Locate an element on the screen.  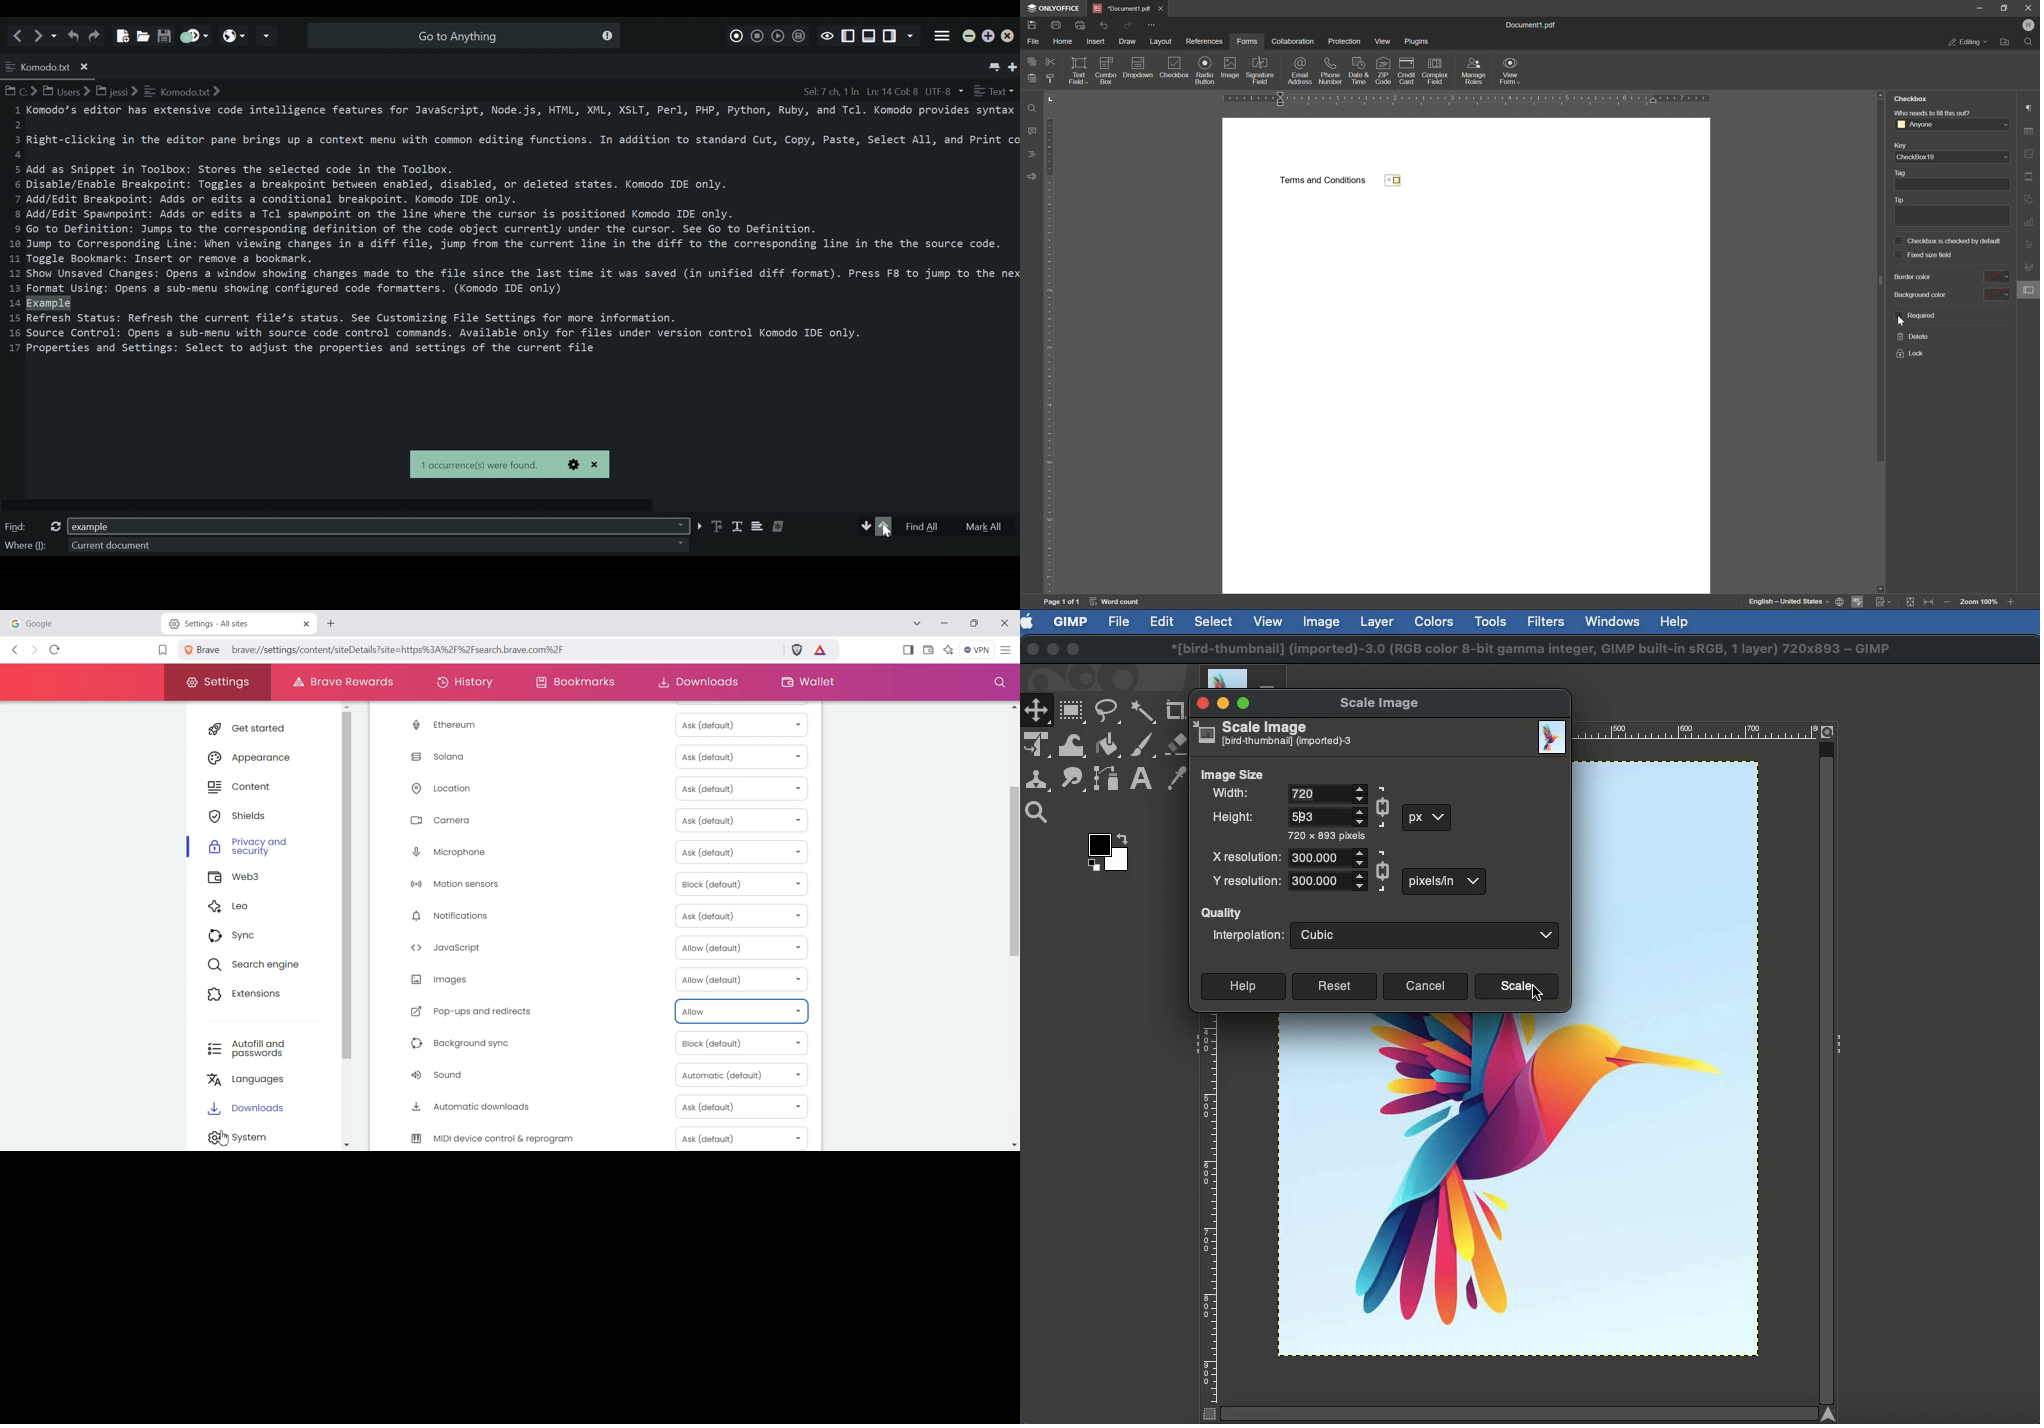
File Type is located at coordinates (994, 91).